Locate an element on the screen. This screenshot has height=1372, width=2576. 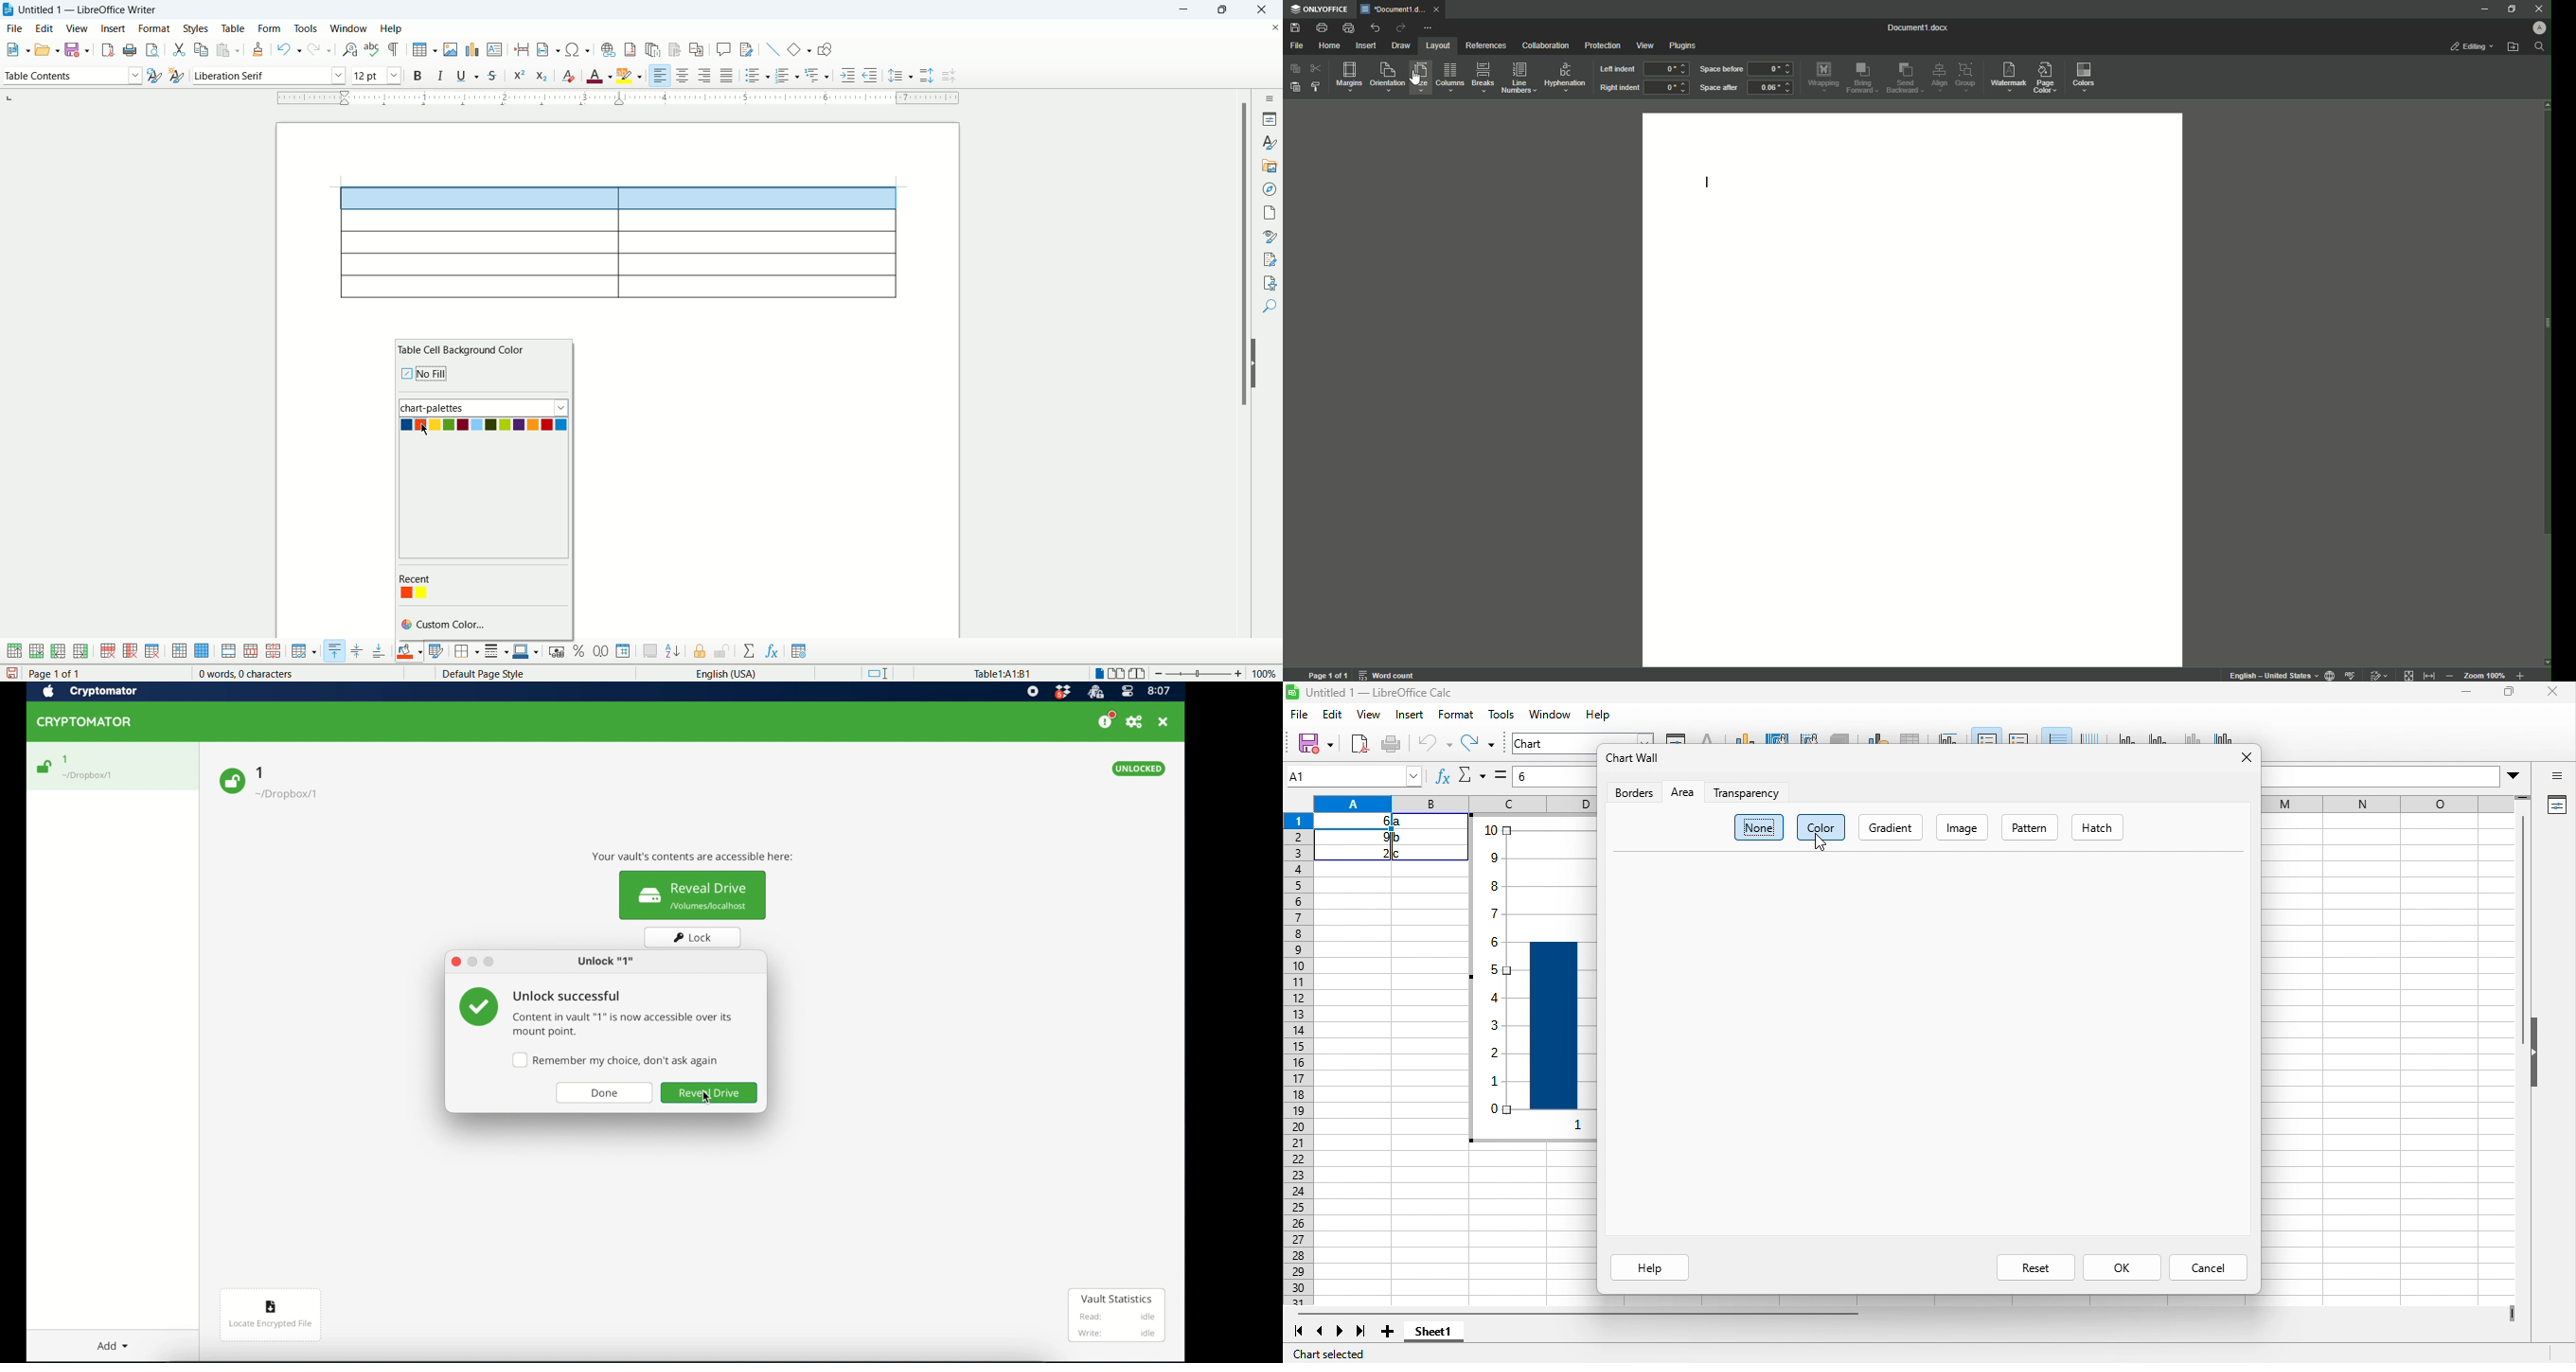
border is located at coordinates (619, 100).